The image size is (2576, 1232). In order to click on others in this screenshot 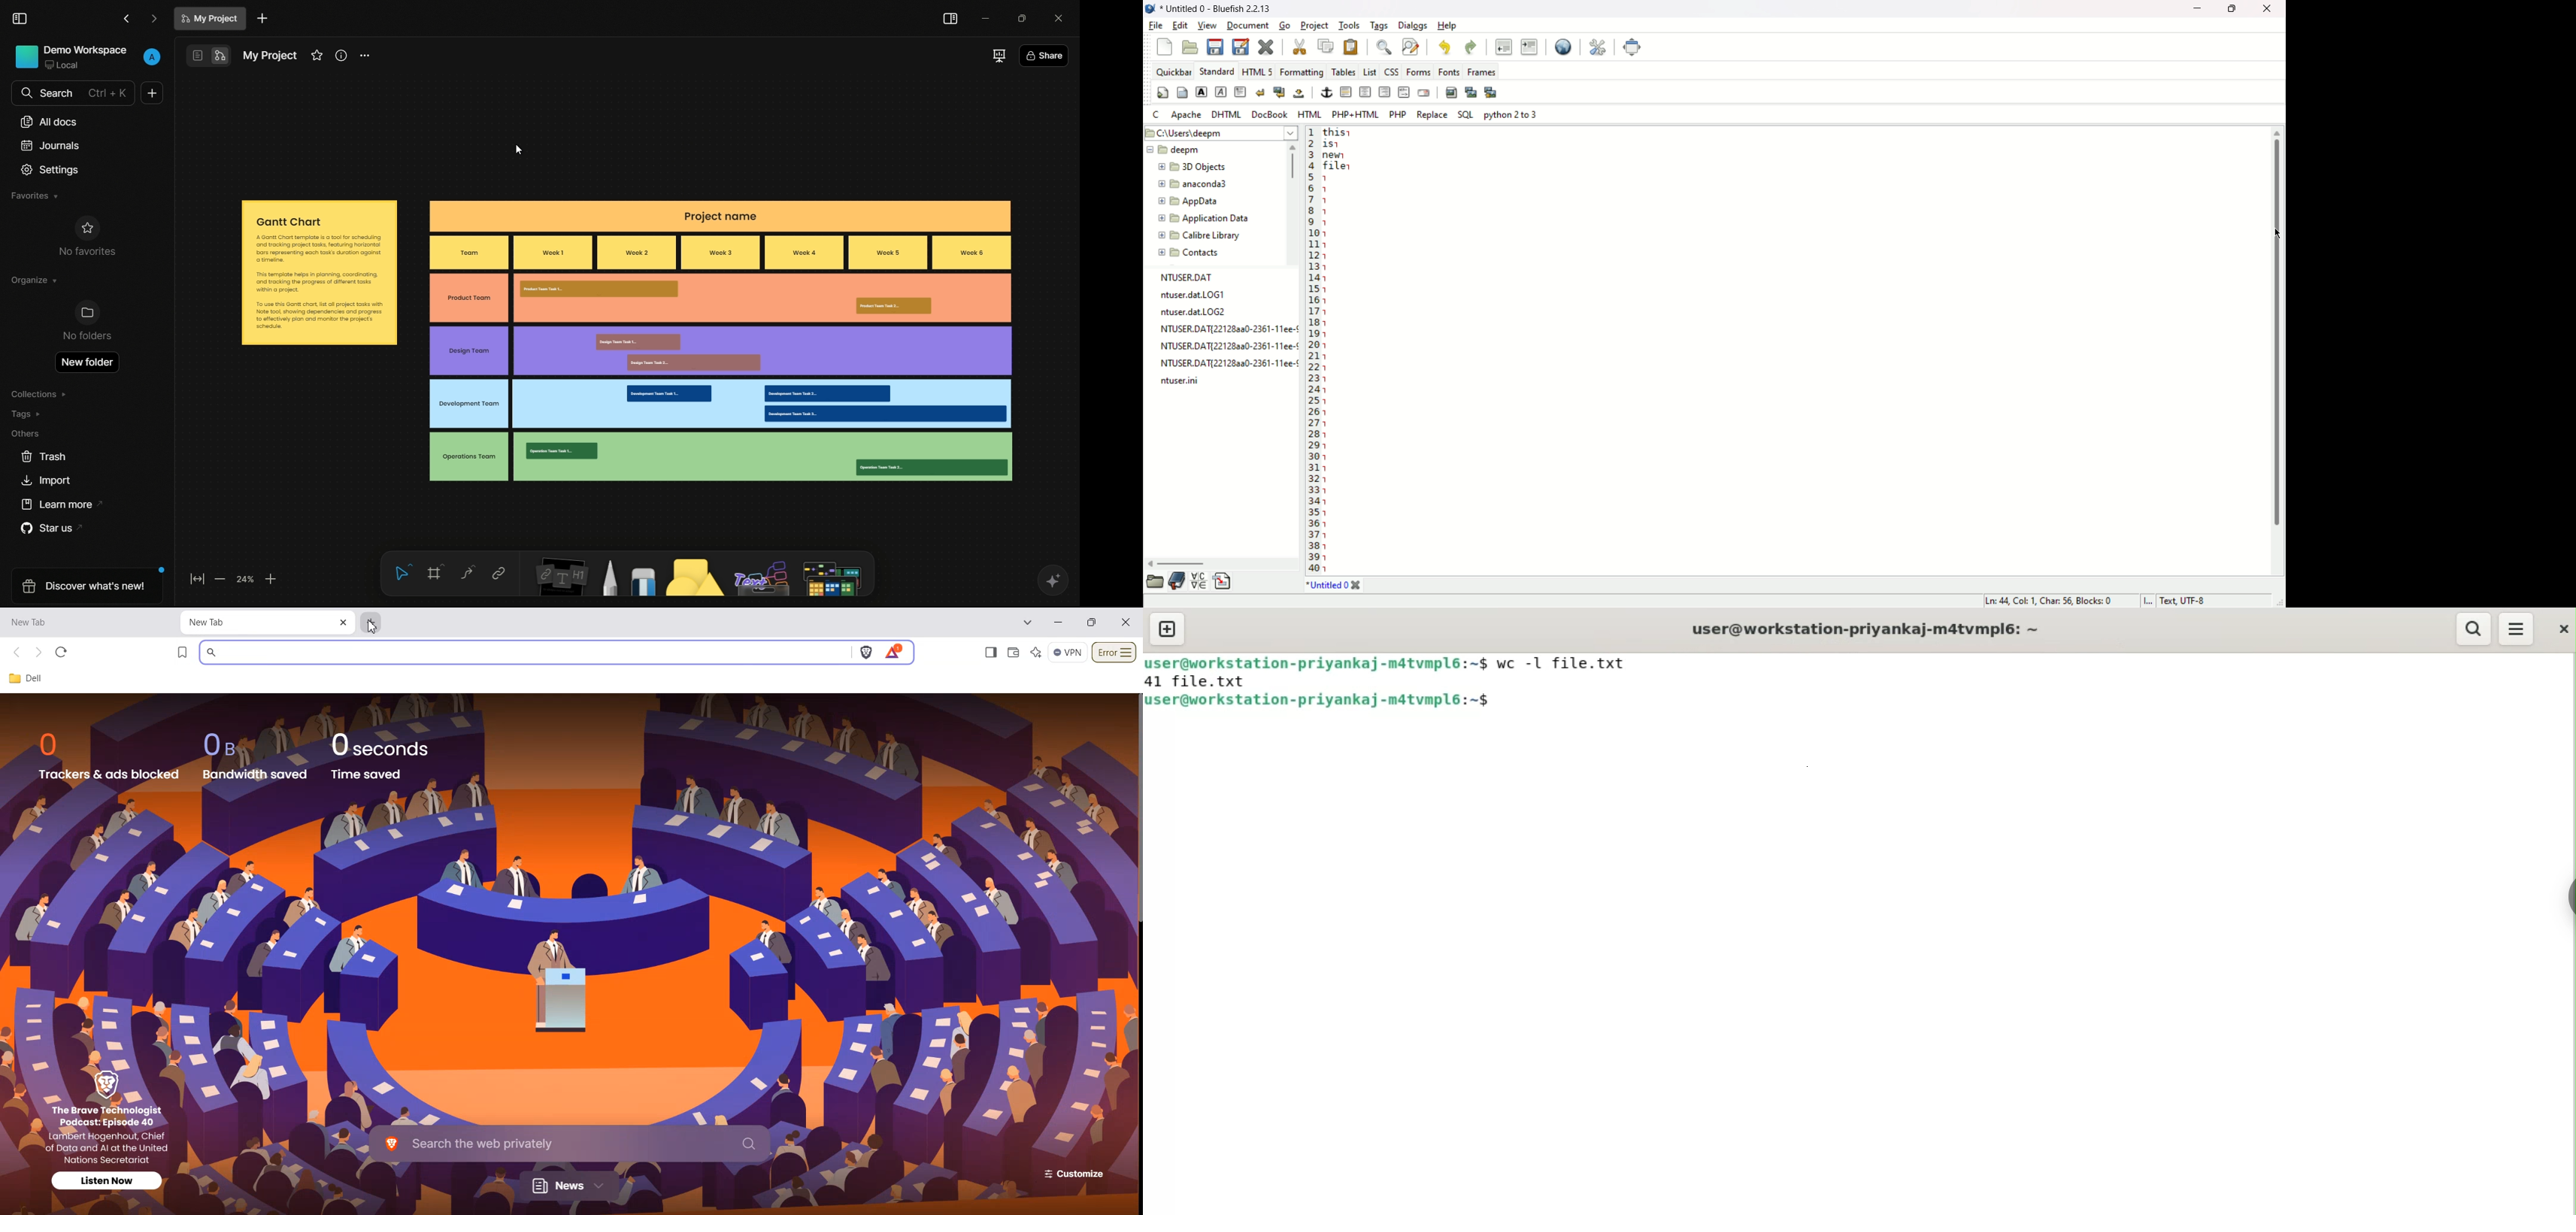, I will do `click(762, 577)`.